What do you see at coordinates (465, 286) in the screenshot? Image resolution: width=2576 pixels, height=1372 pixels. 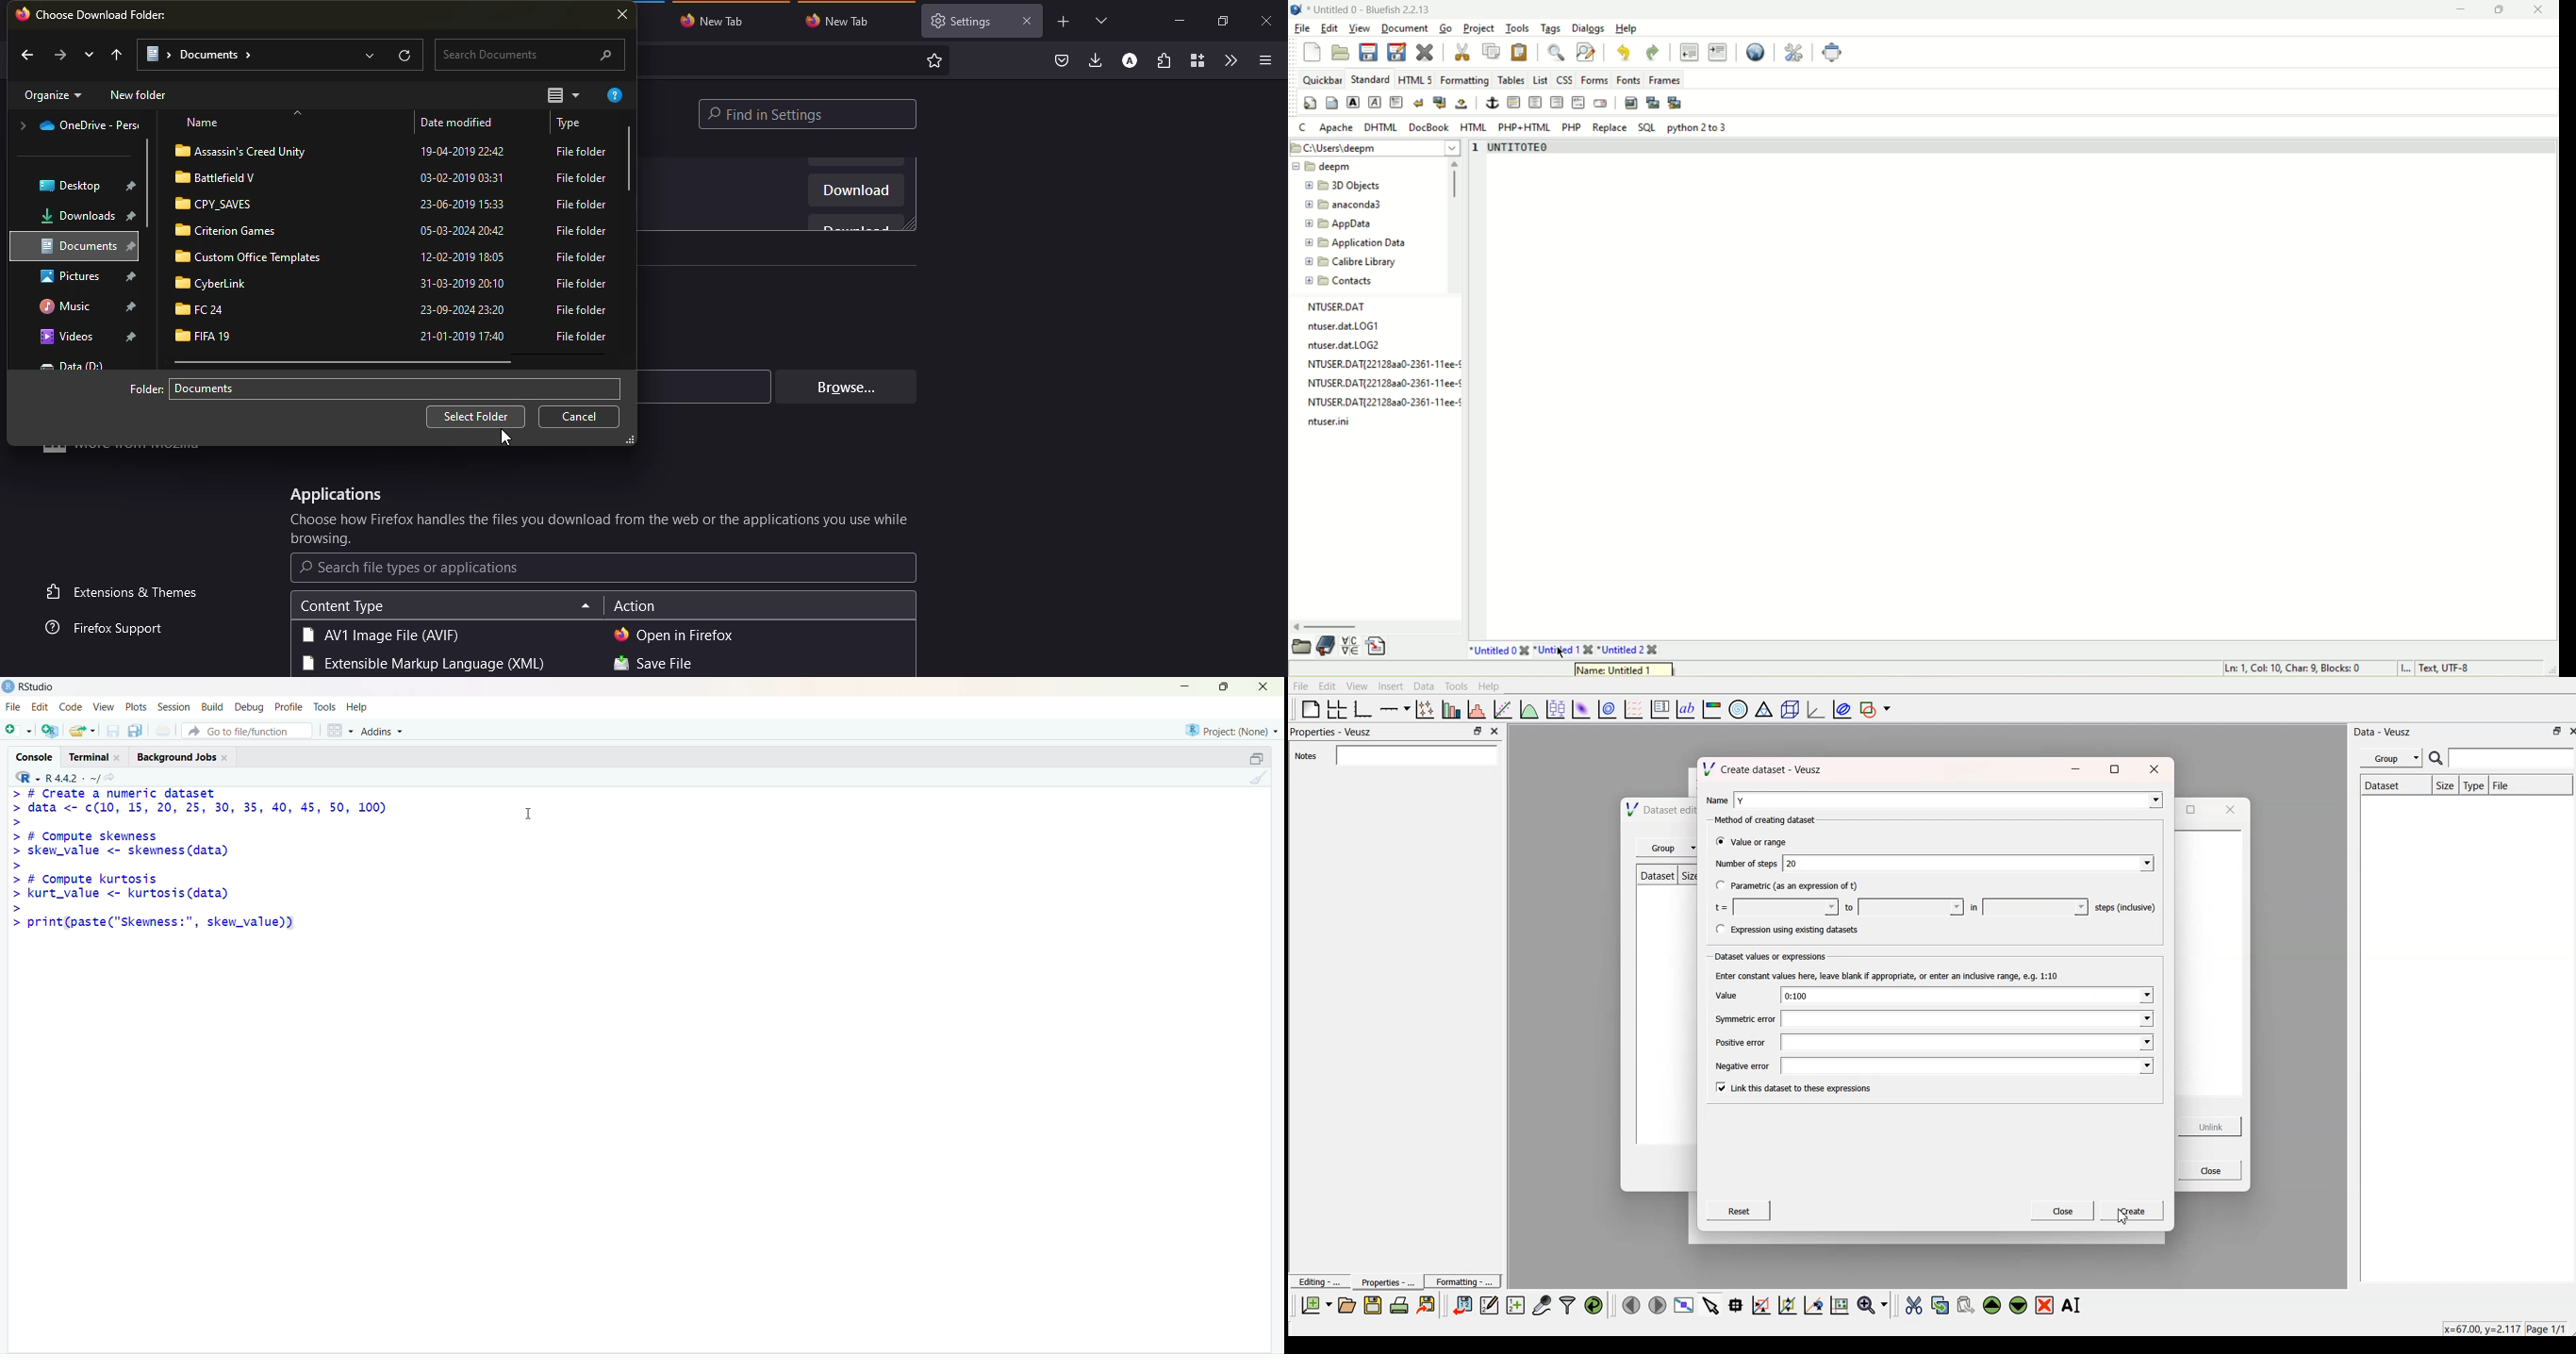 I see `date modified` at bounding box center [465, 286].